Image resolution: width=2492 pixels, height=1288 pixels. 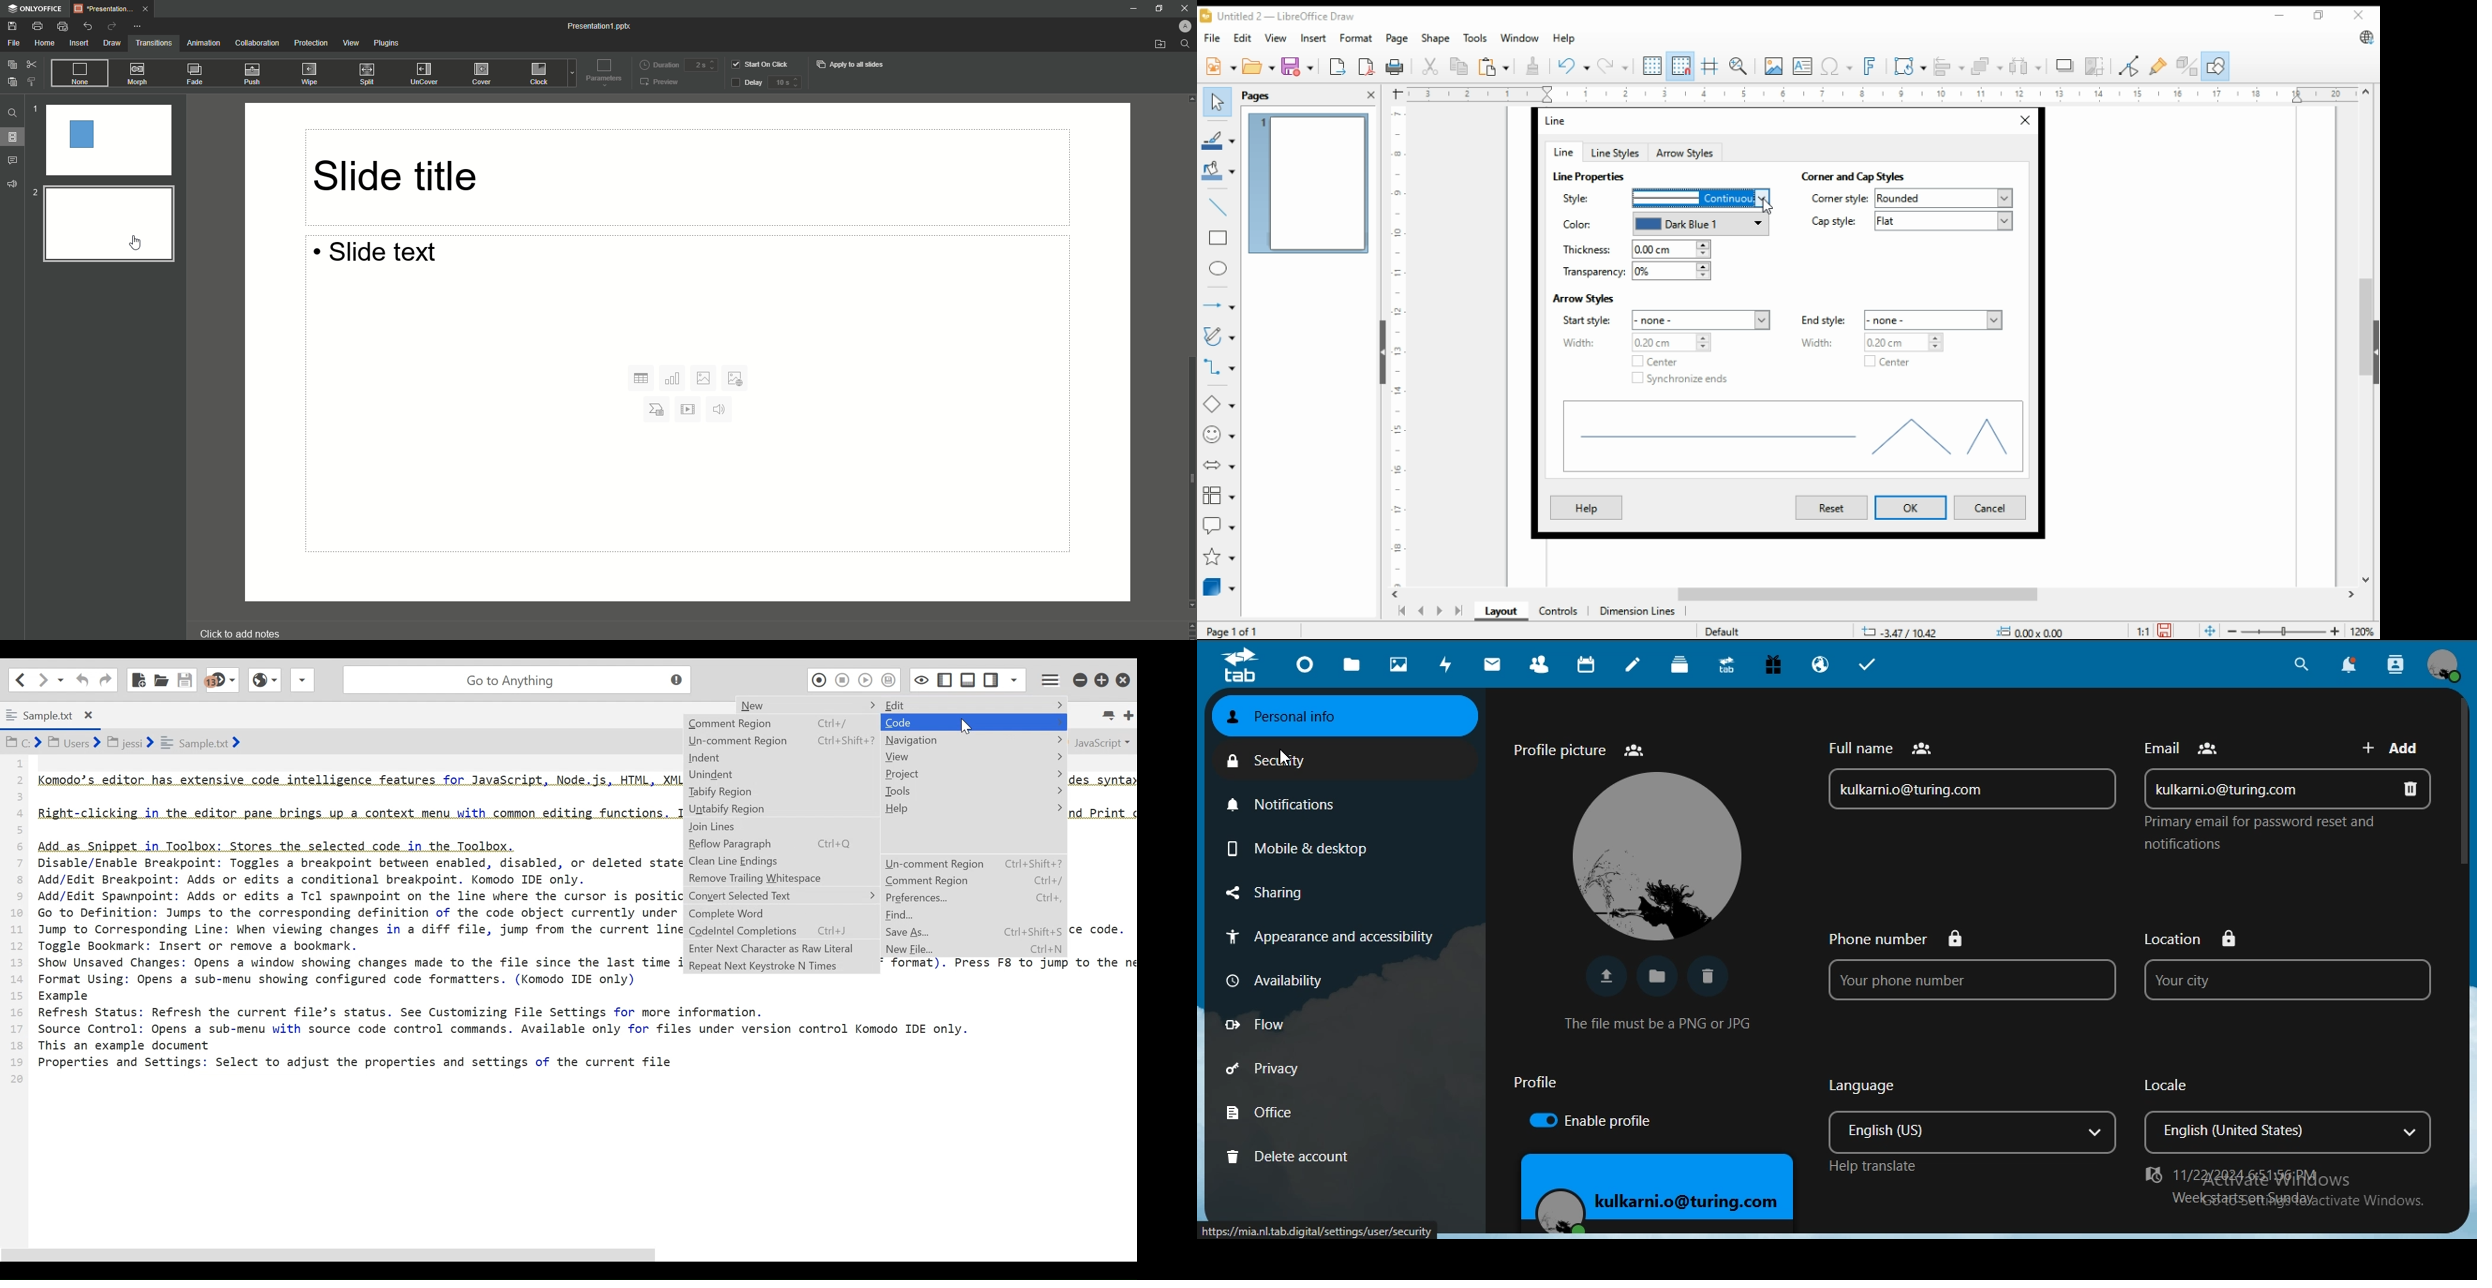 What do you see at coordinates (1614, 153) in the screenshot?
I see `line styles` at bounding box center [1614, 153].